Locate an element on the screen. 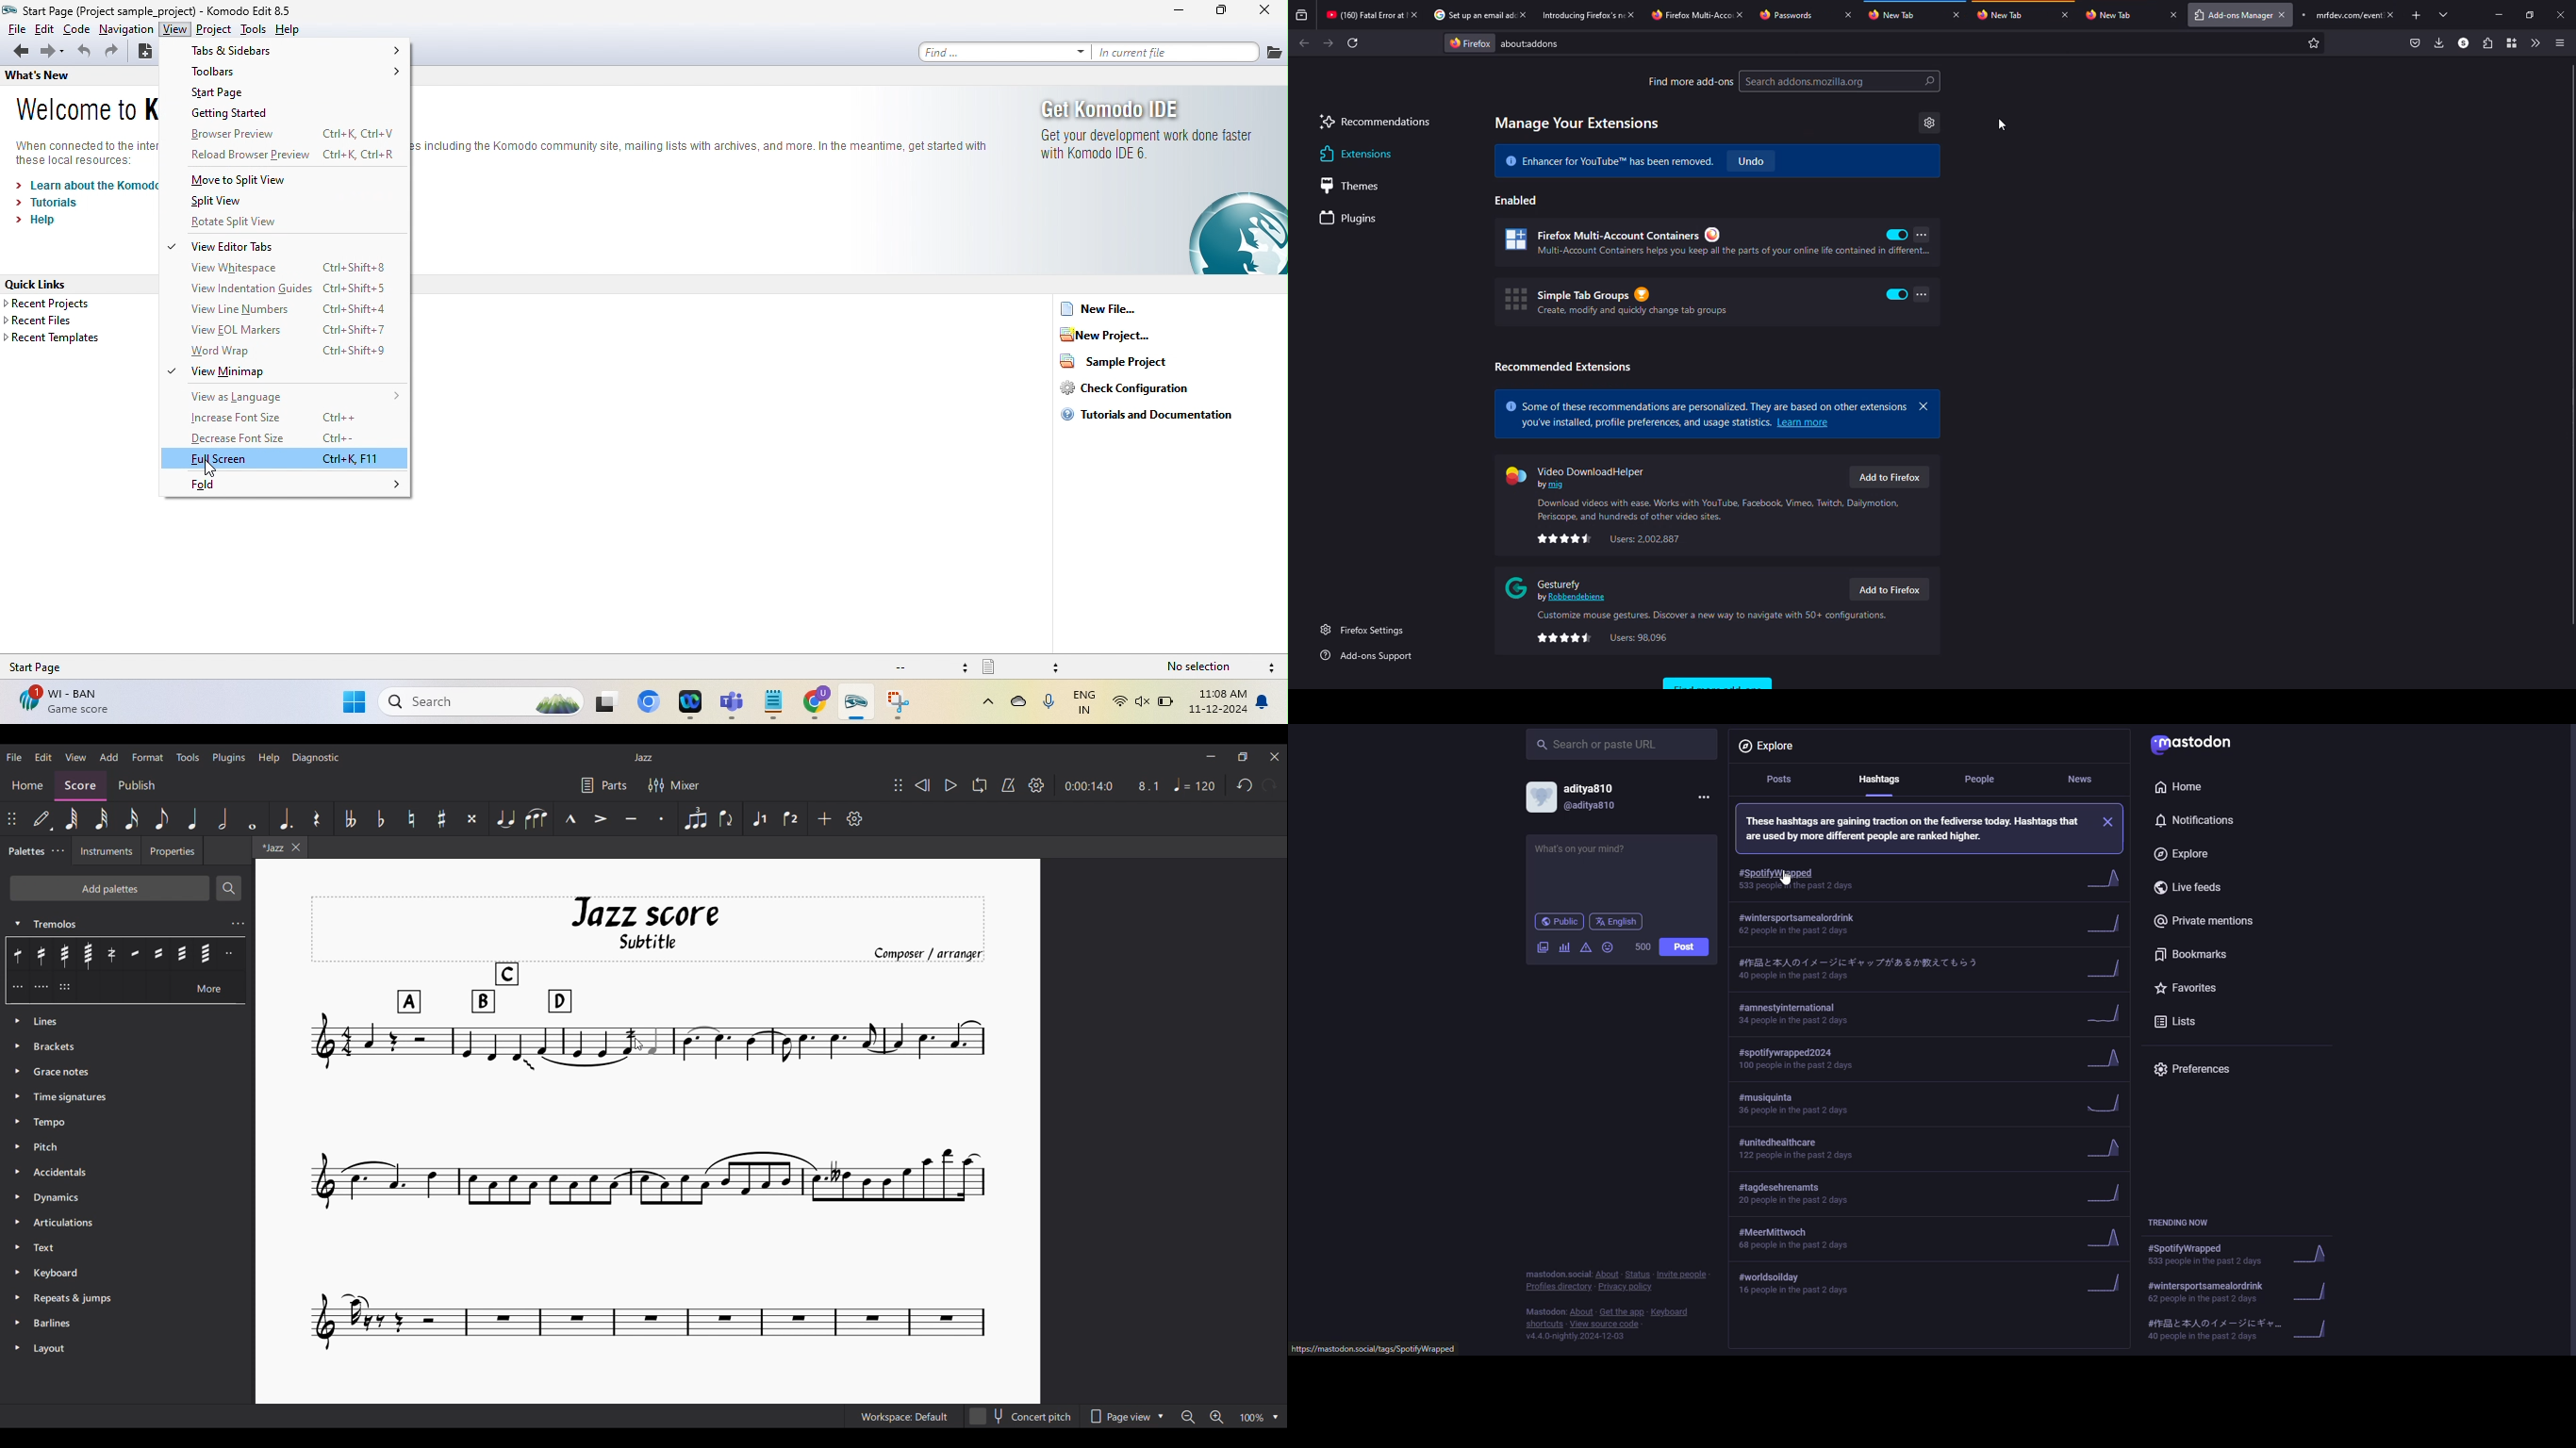 The image size is (2576, 1456). Marcato is located at coordinates (571, 819).